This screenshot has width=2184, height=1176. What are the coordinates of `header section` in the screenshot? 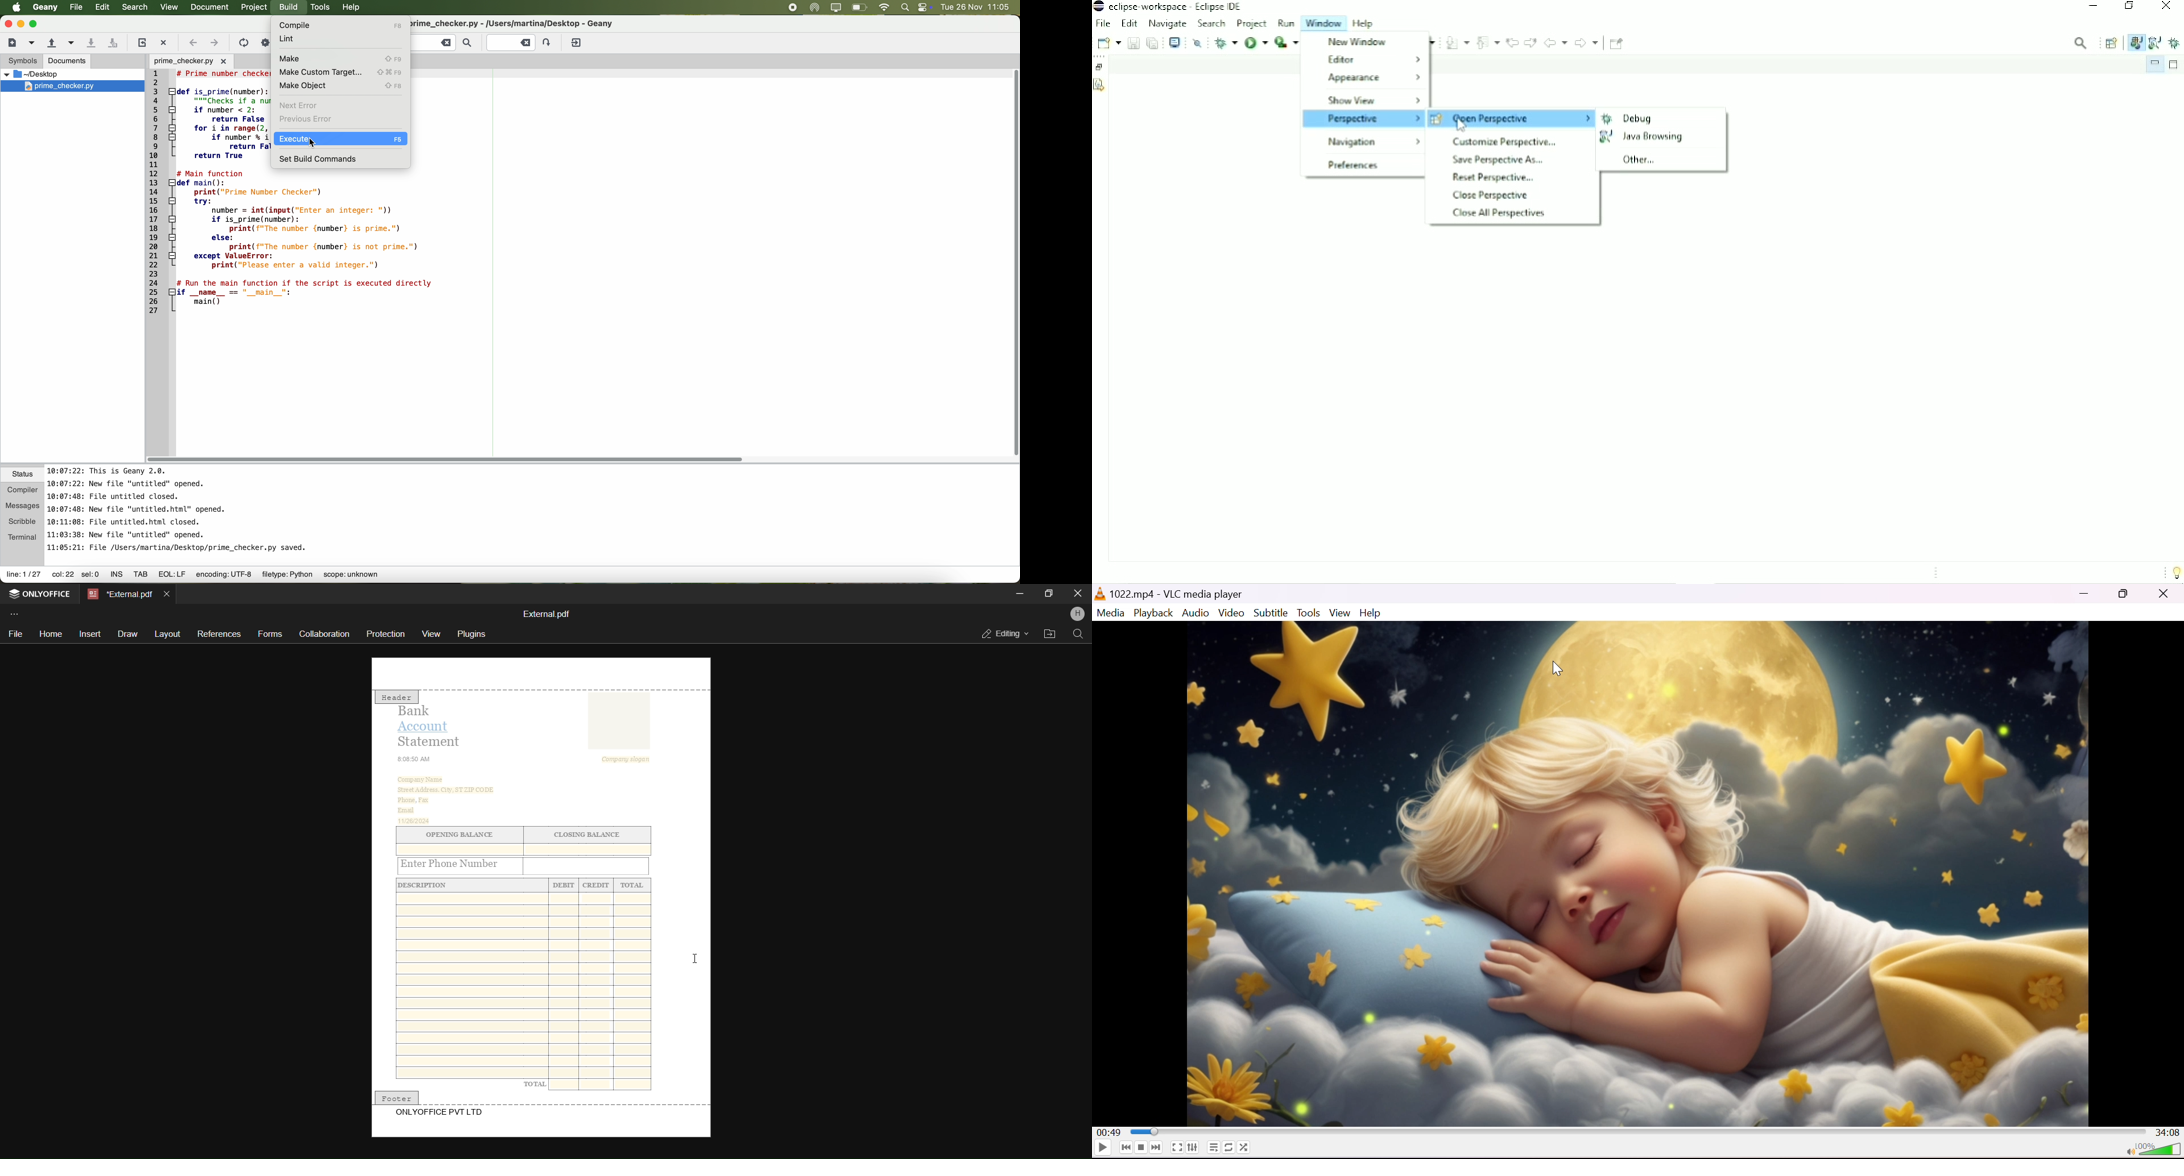 It's located at (540, 673).